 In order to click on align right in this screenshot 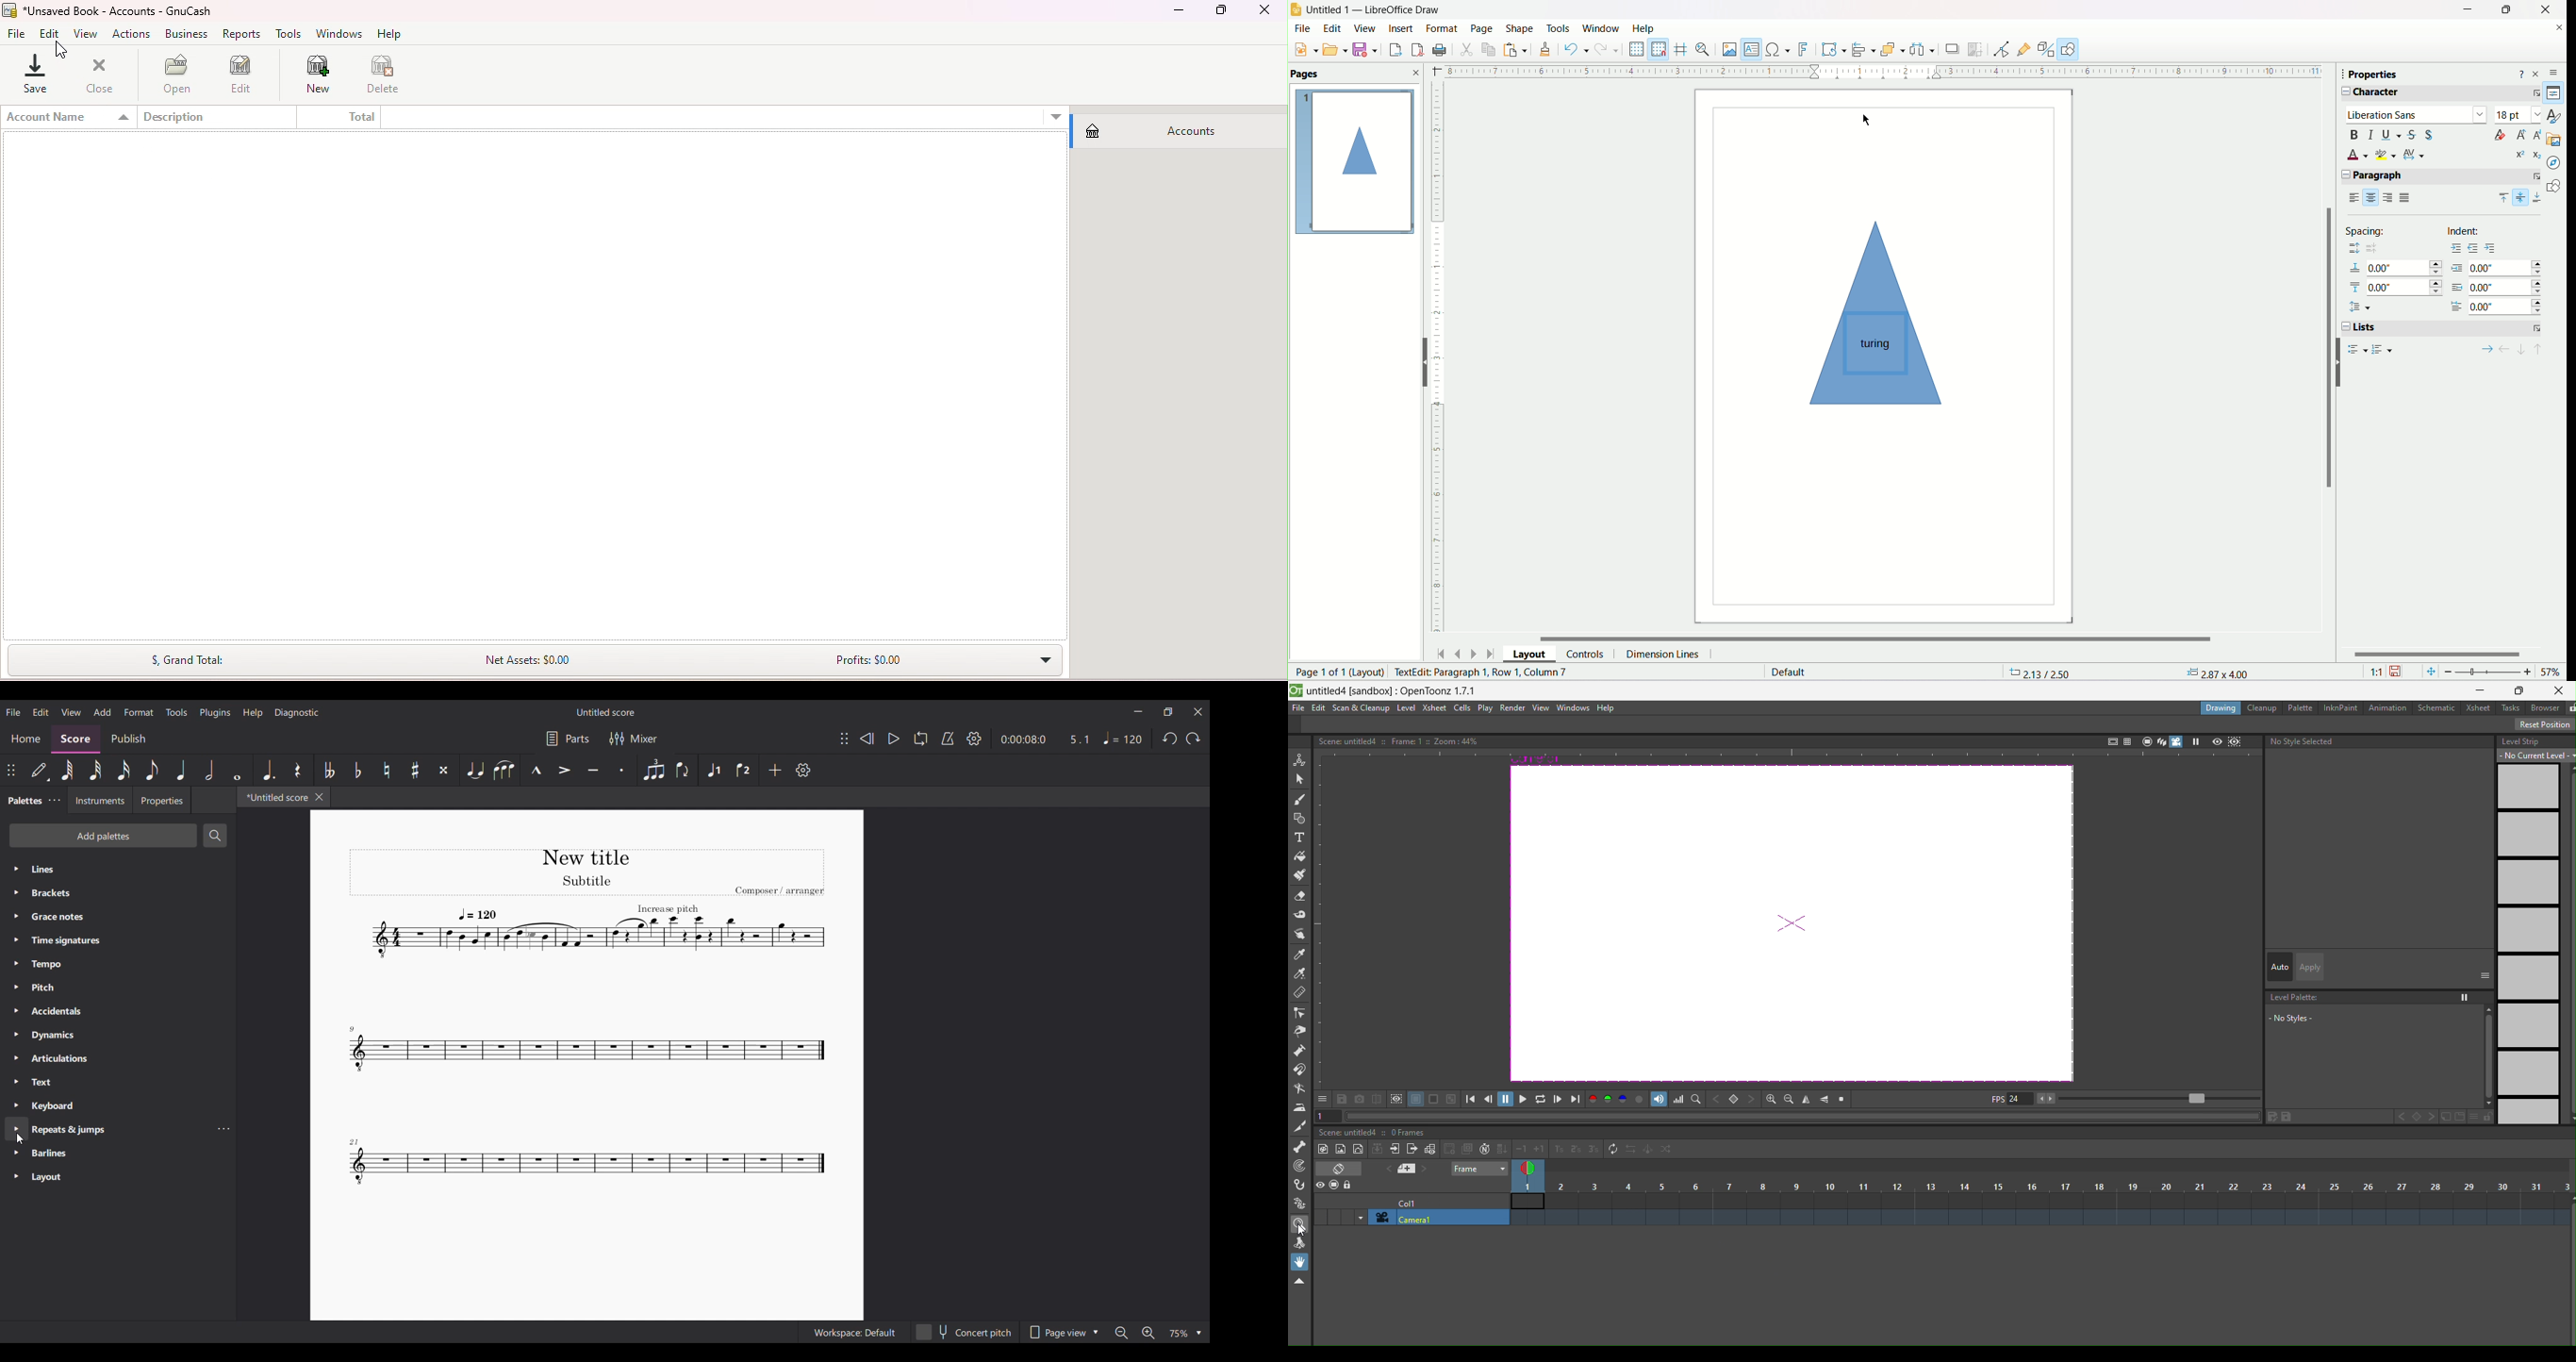, I will do `click(2390, 197)`.